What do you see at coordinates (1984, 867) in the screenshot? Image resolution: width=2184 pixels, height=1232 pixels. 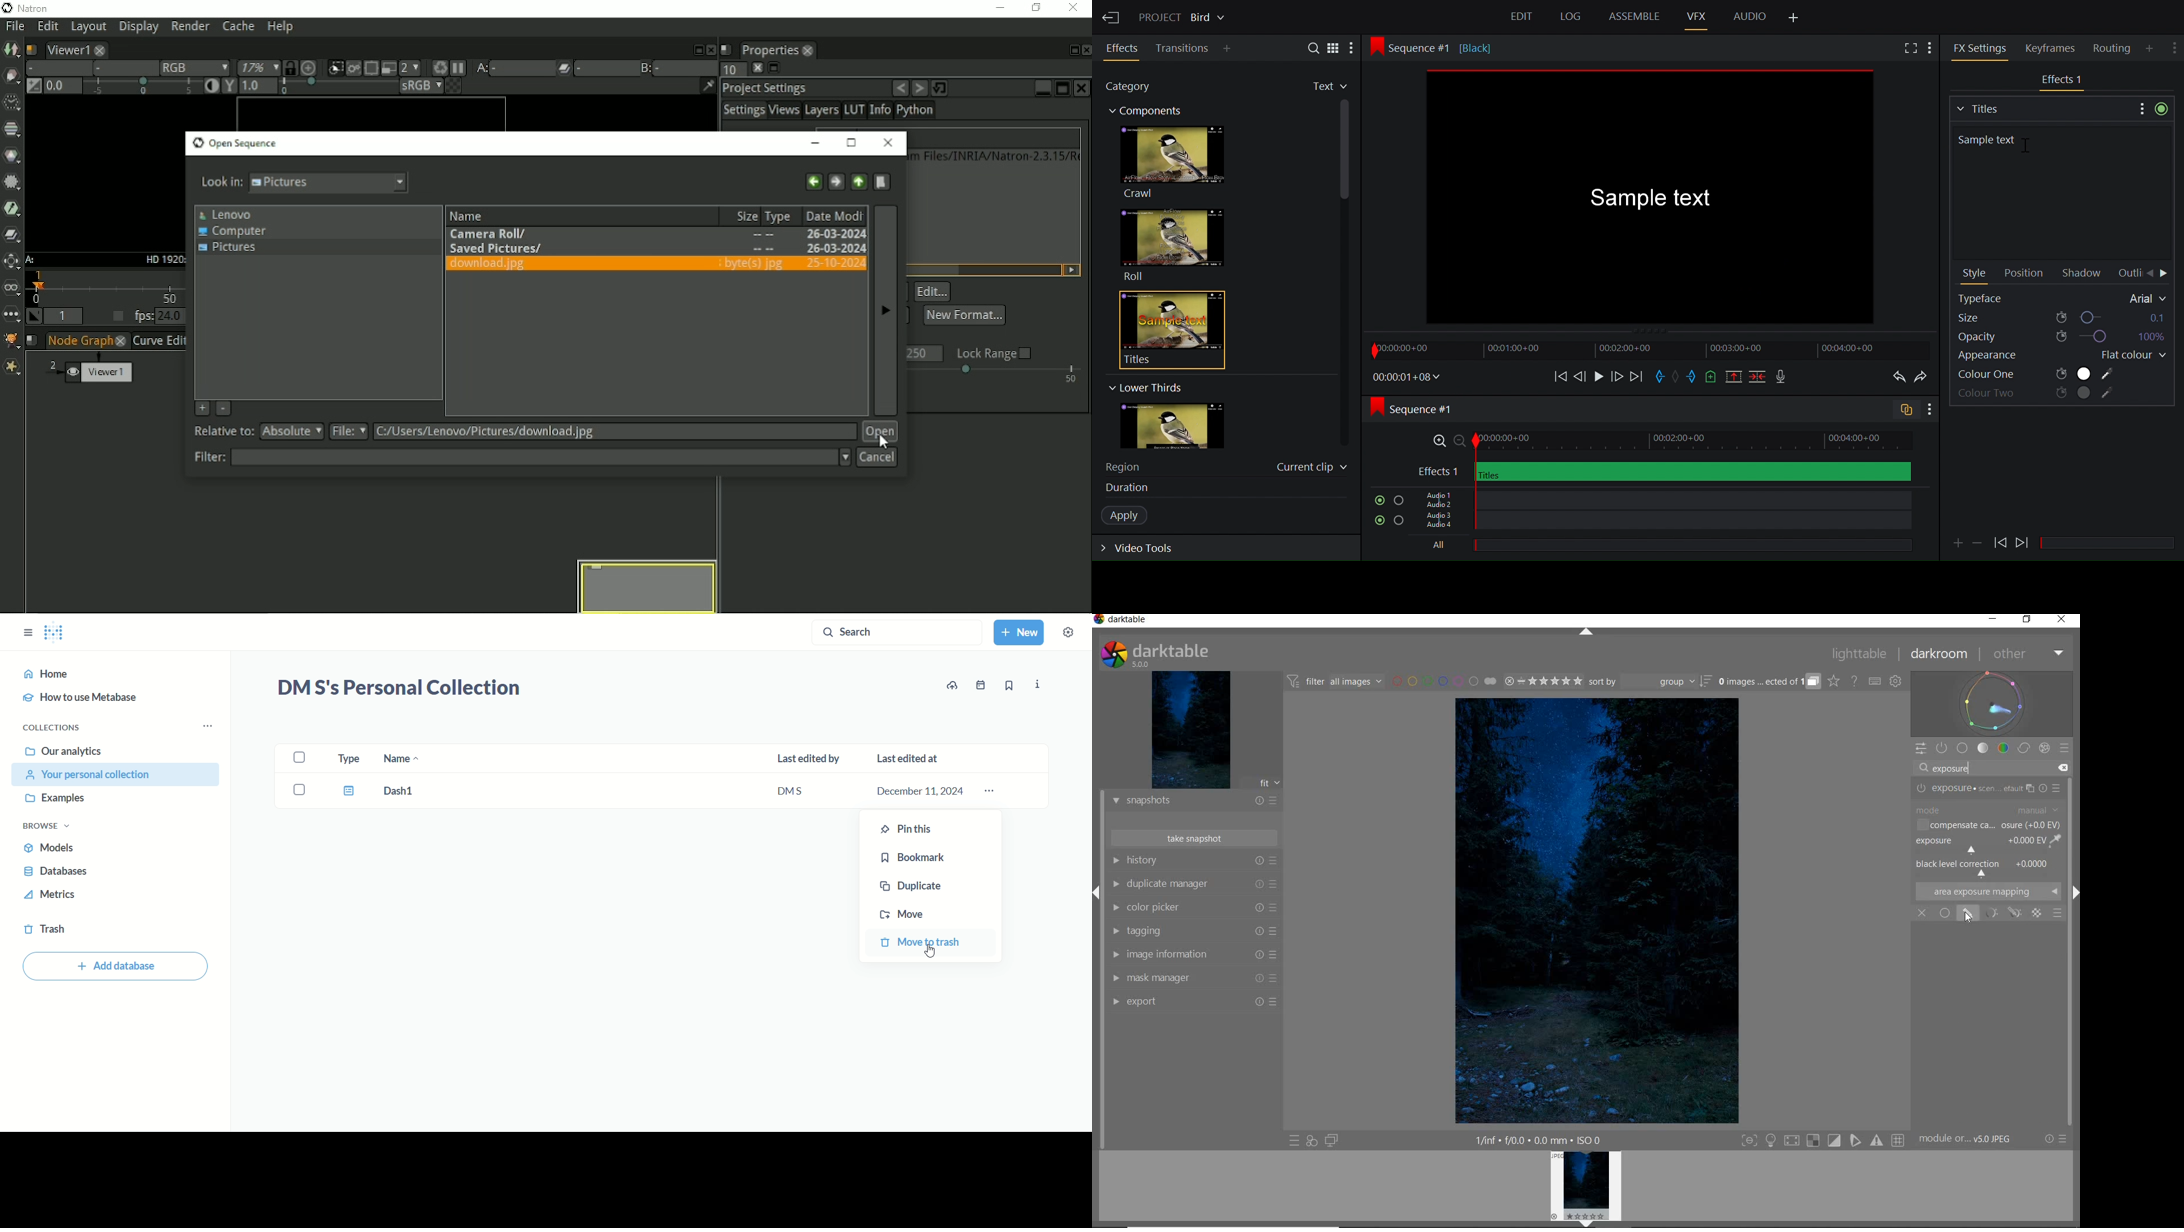 I see `BACK LEVEL CORRECTION` at bounding box center [1984, 867].